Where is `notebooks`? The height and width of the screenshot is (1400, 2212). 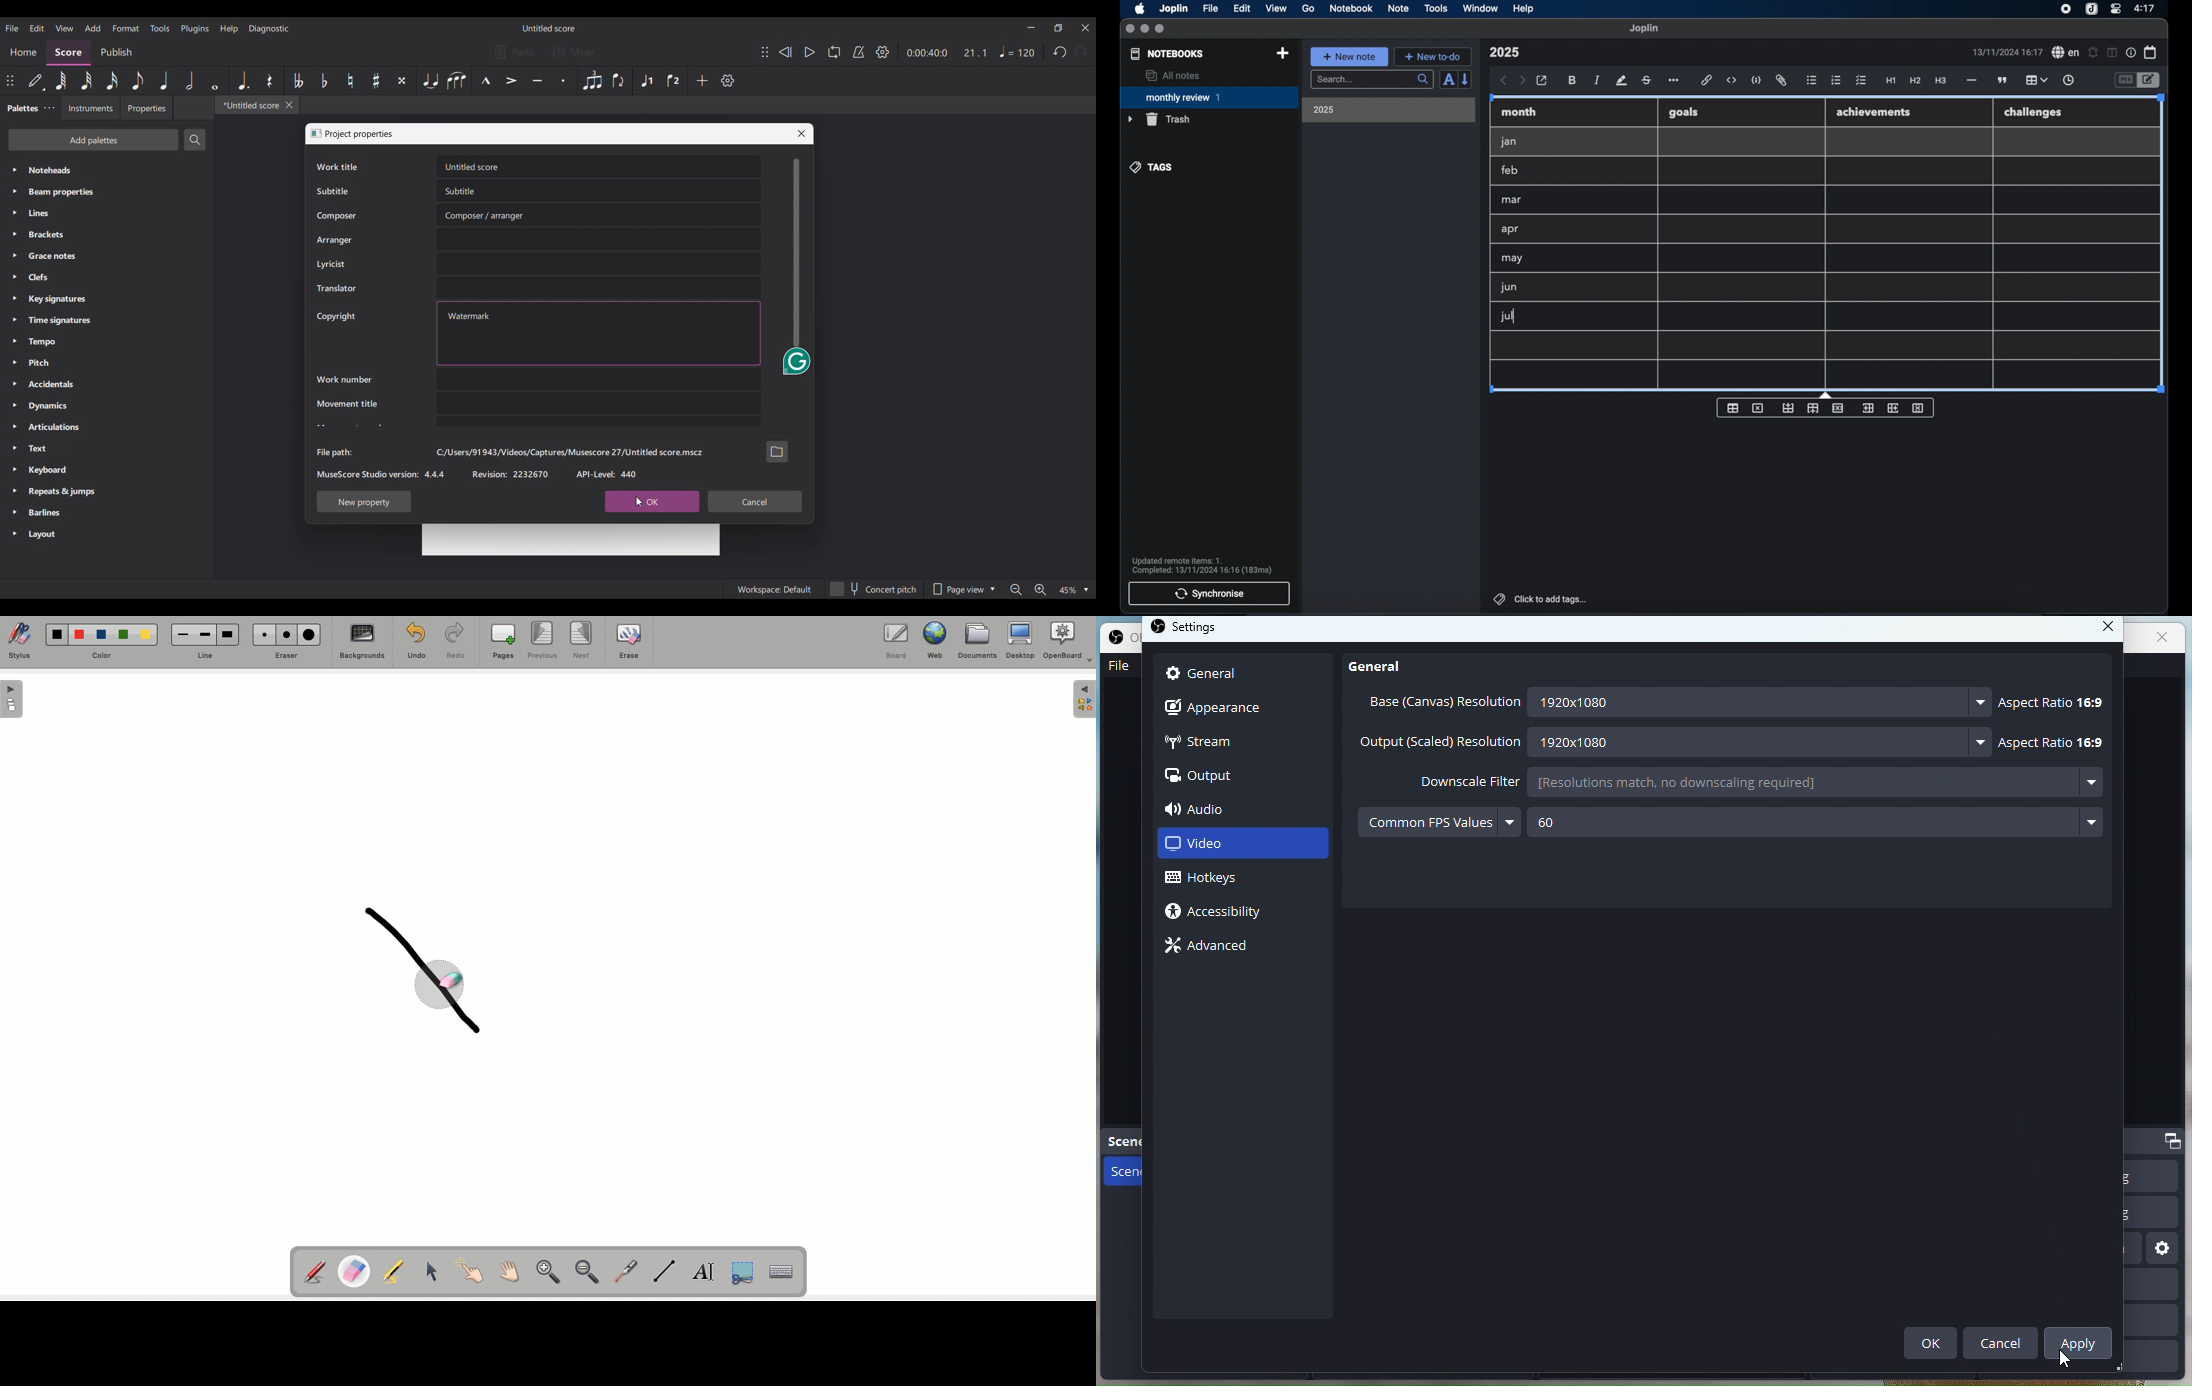 notebooks is located at coordinates (1167, 54).